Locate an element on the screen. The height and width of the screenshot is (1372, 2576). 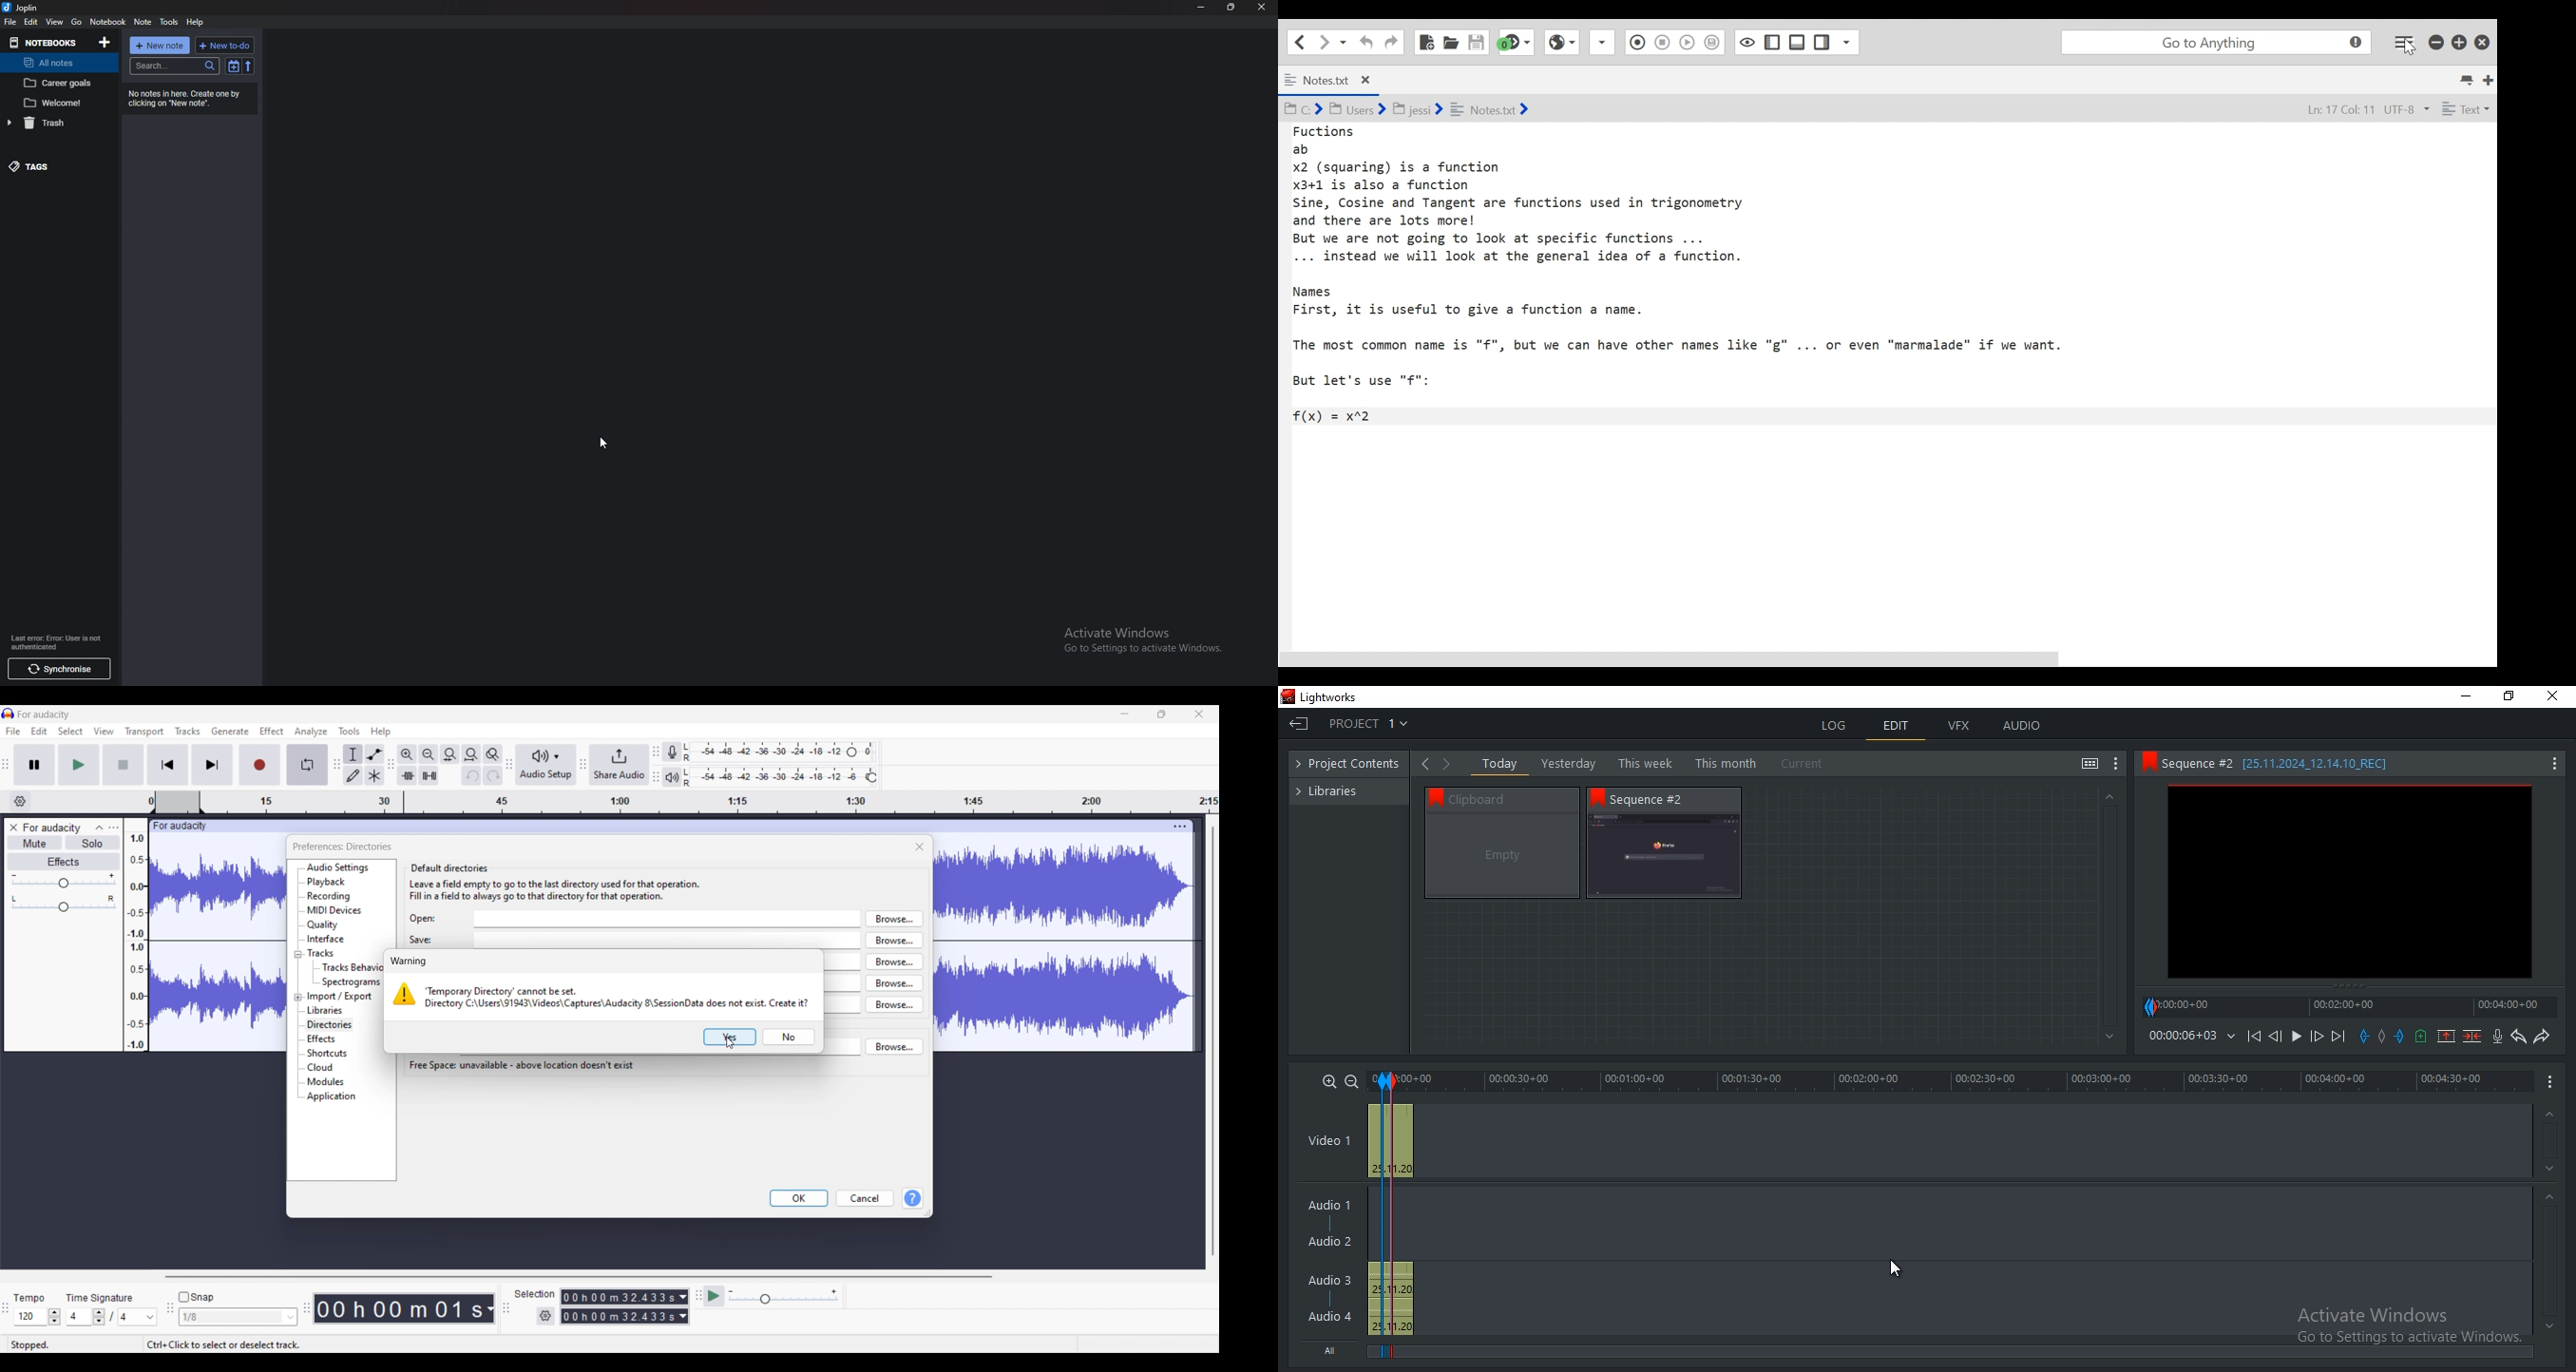
Project name is located at coordinates (182, 826).